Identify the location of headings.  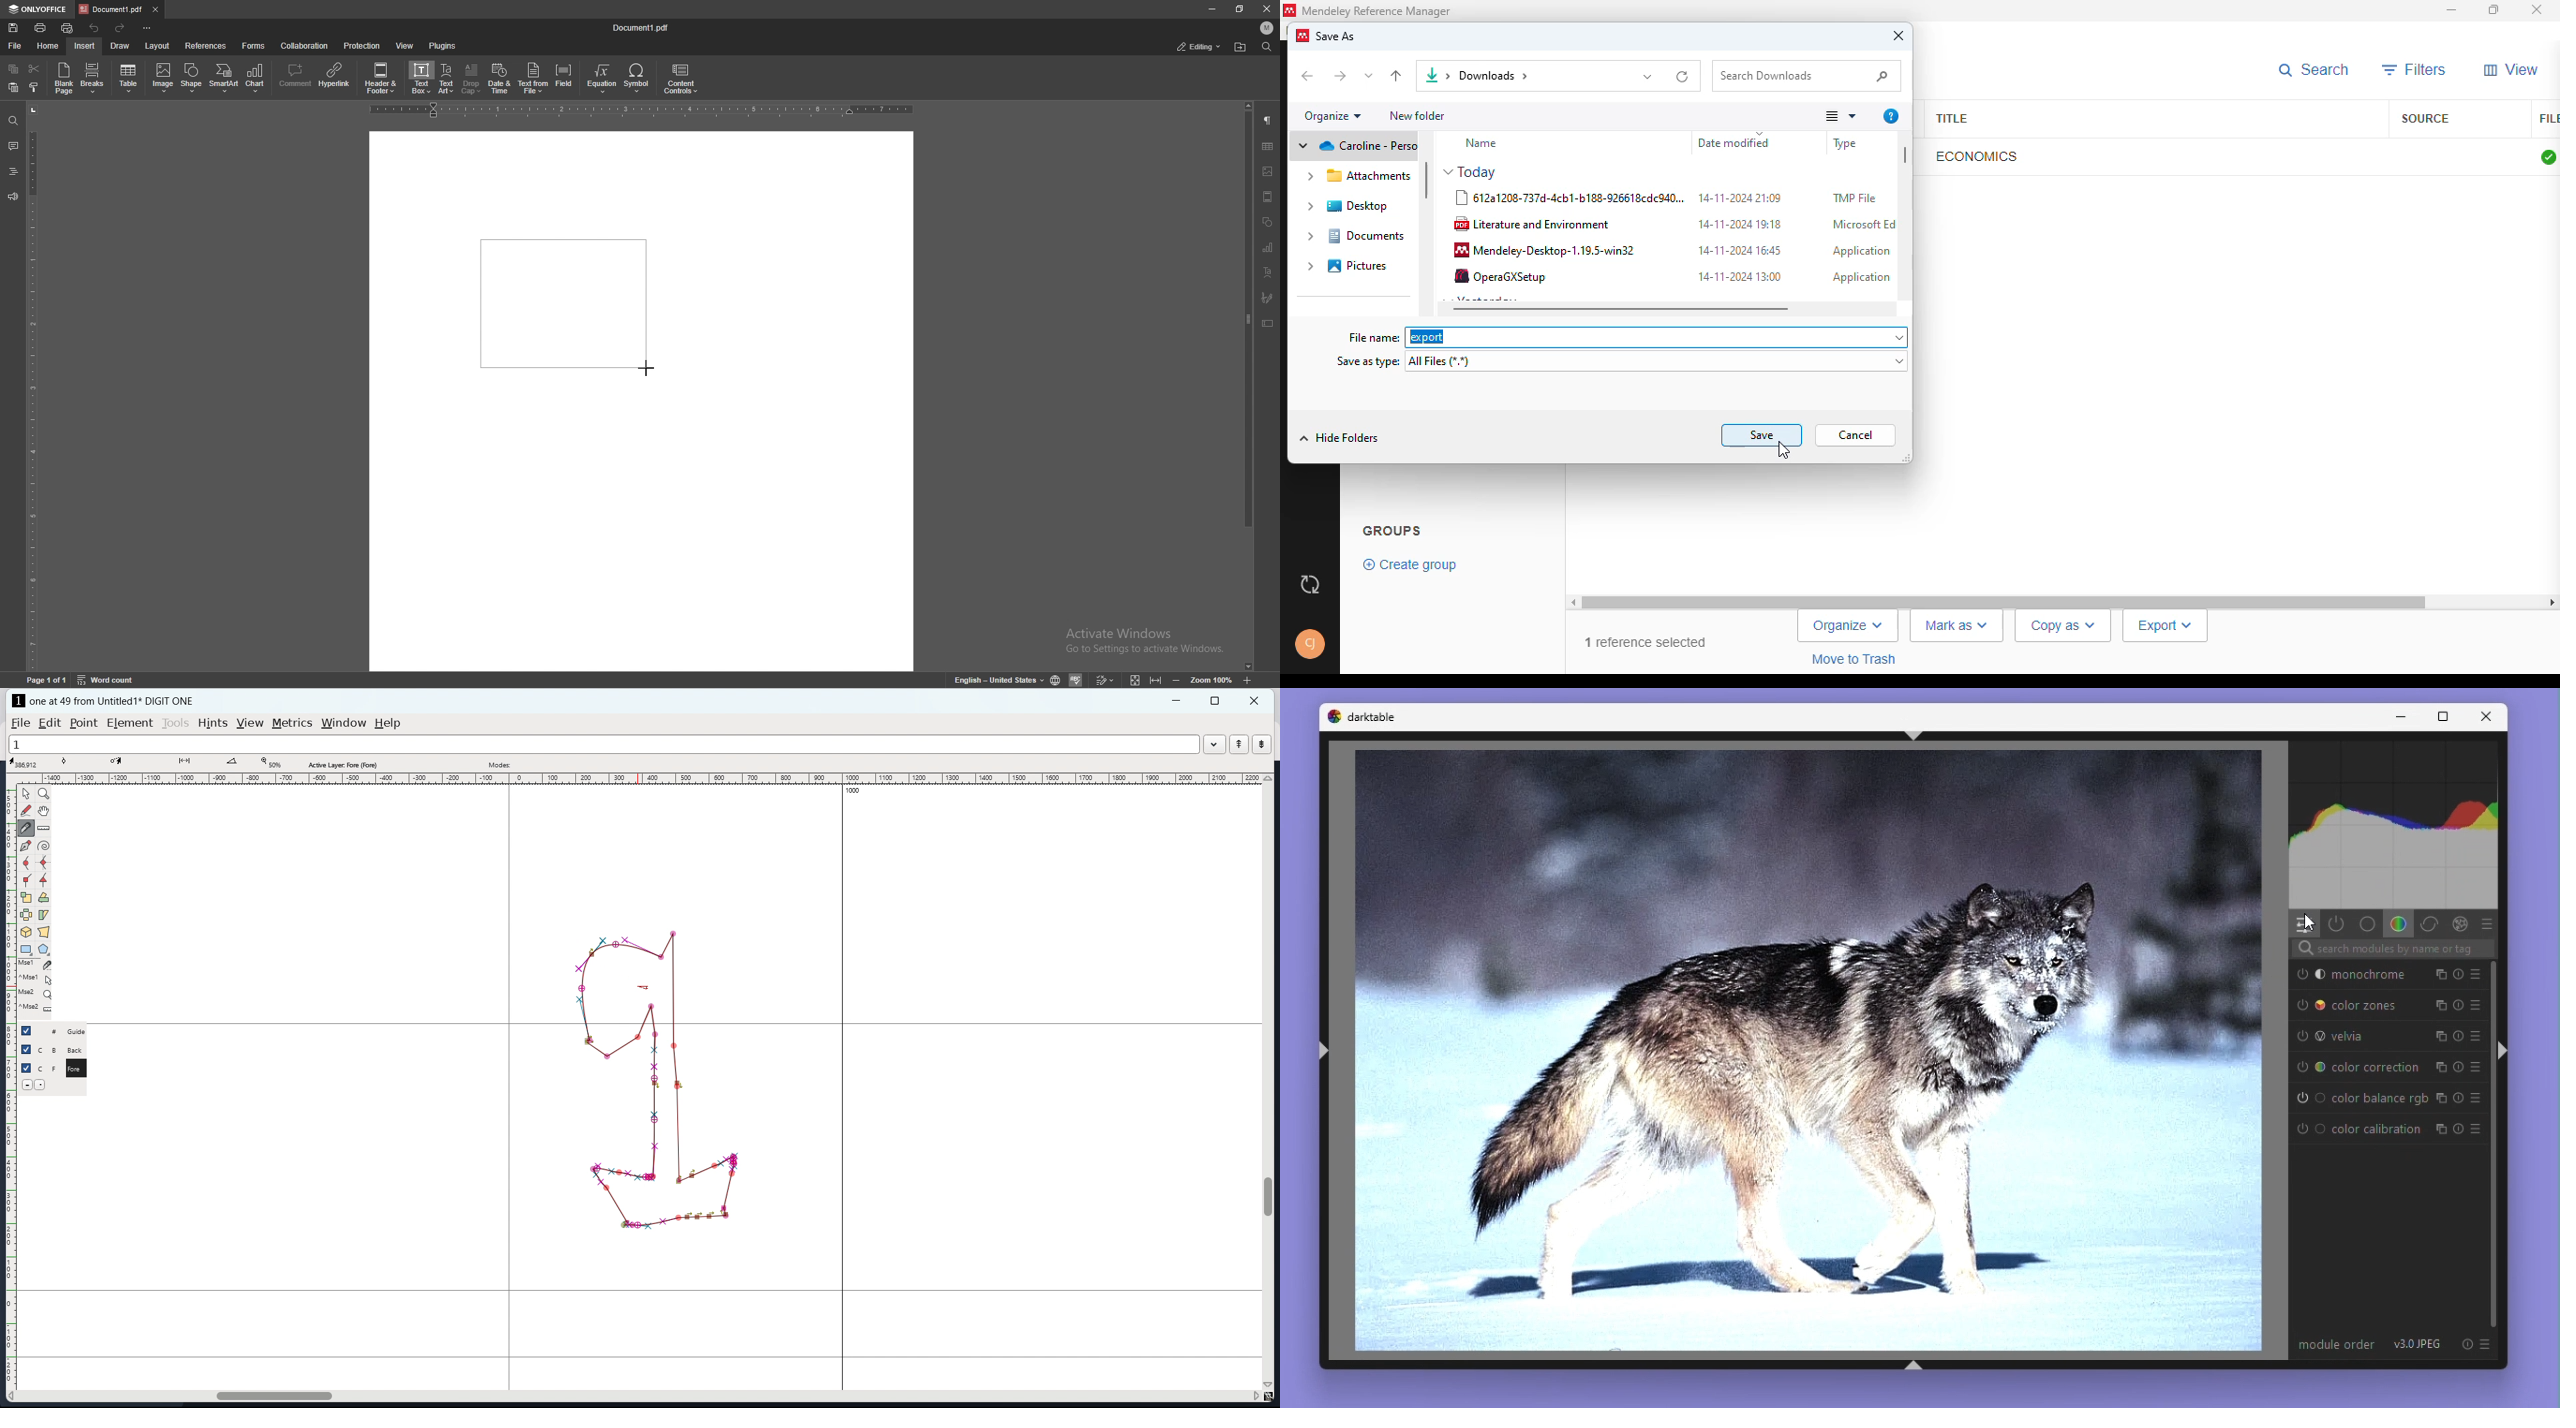
(13, 171).